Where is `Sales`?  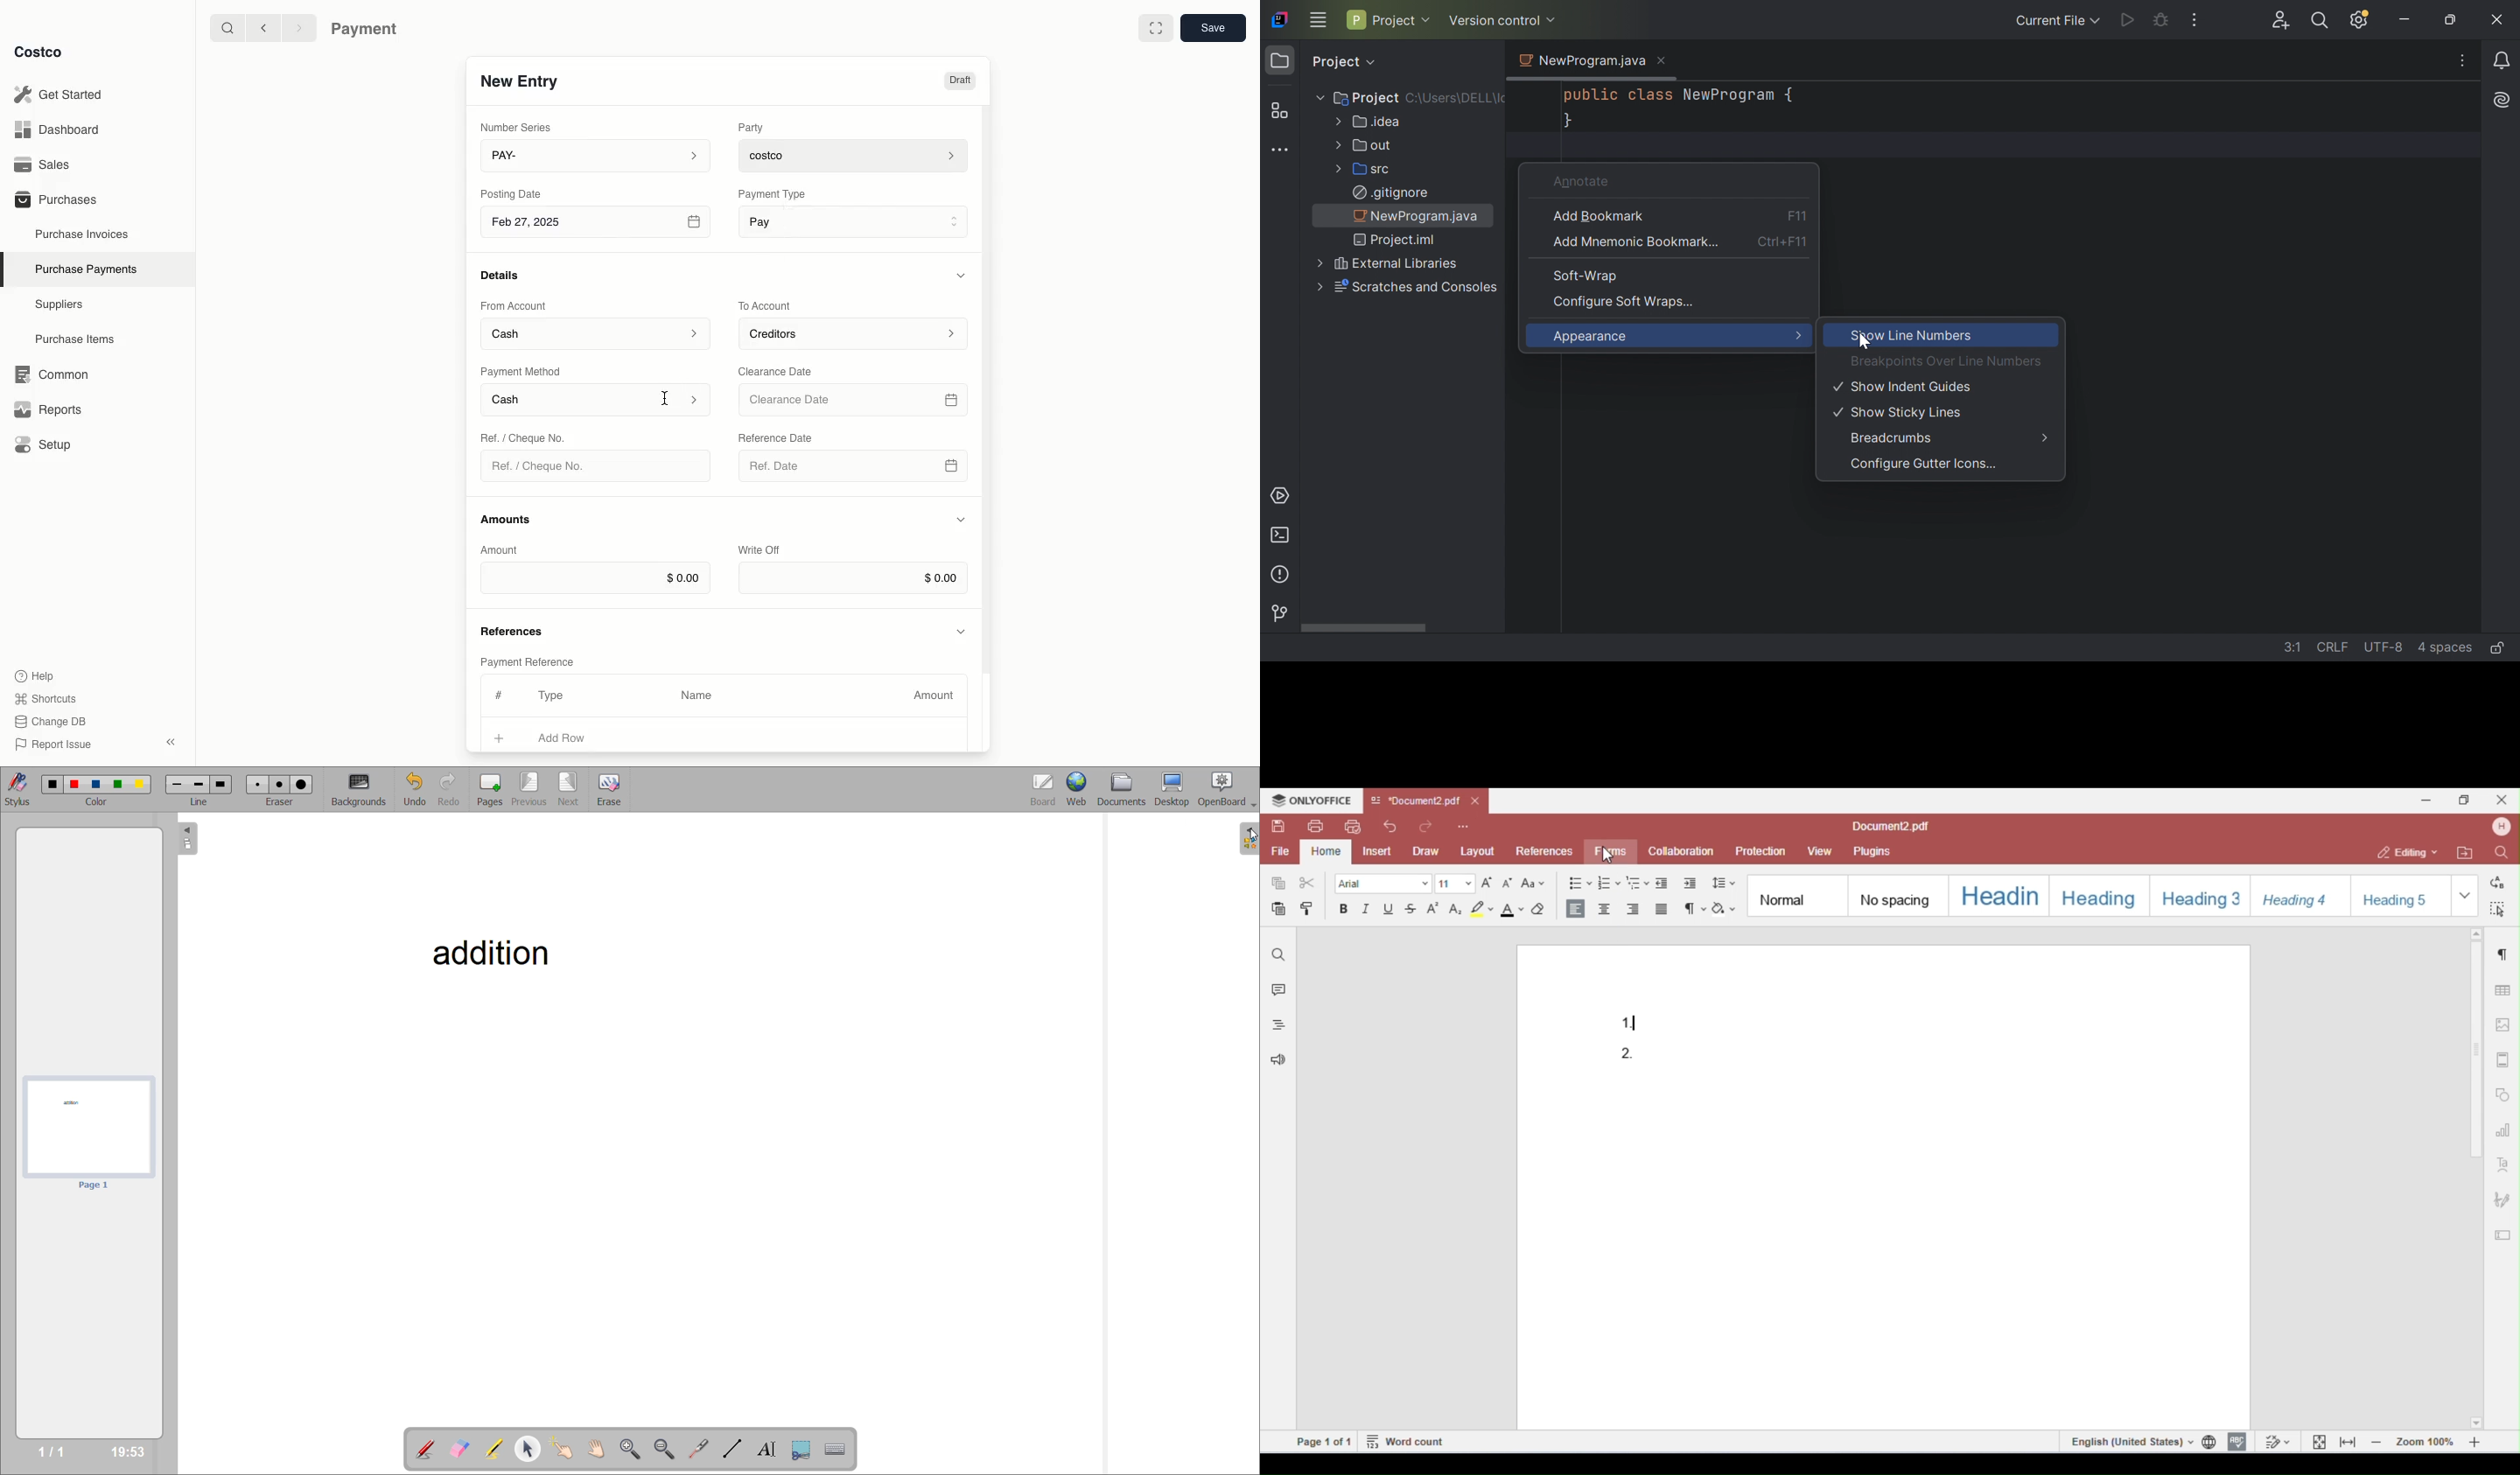 Sales is located at coordinates (48, 164).